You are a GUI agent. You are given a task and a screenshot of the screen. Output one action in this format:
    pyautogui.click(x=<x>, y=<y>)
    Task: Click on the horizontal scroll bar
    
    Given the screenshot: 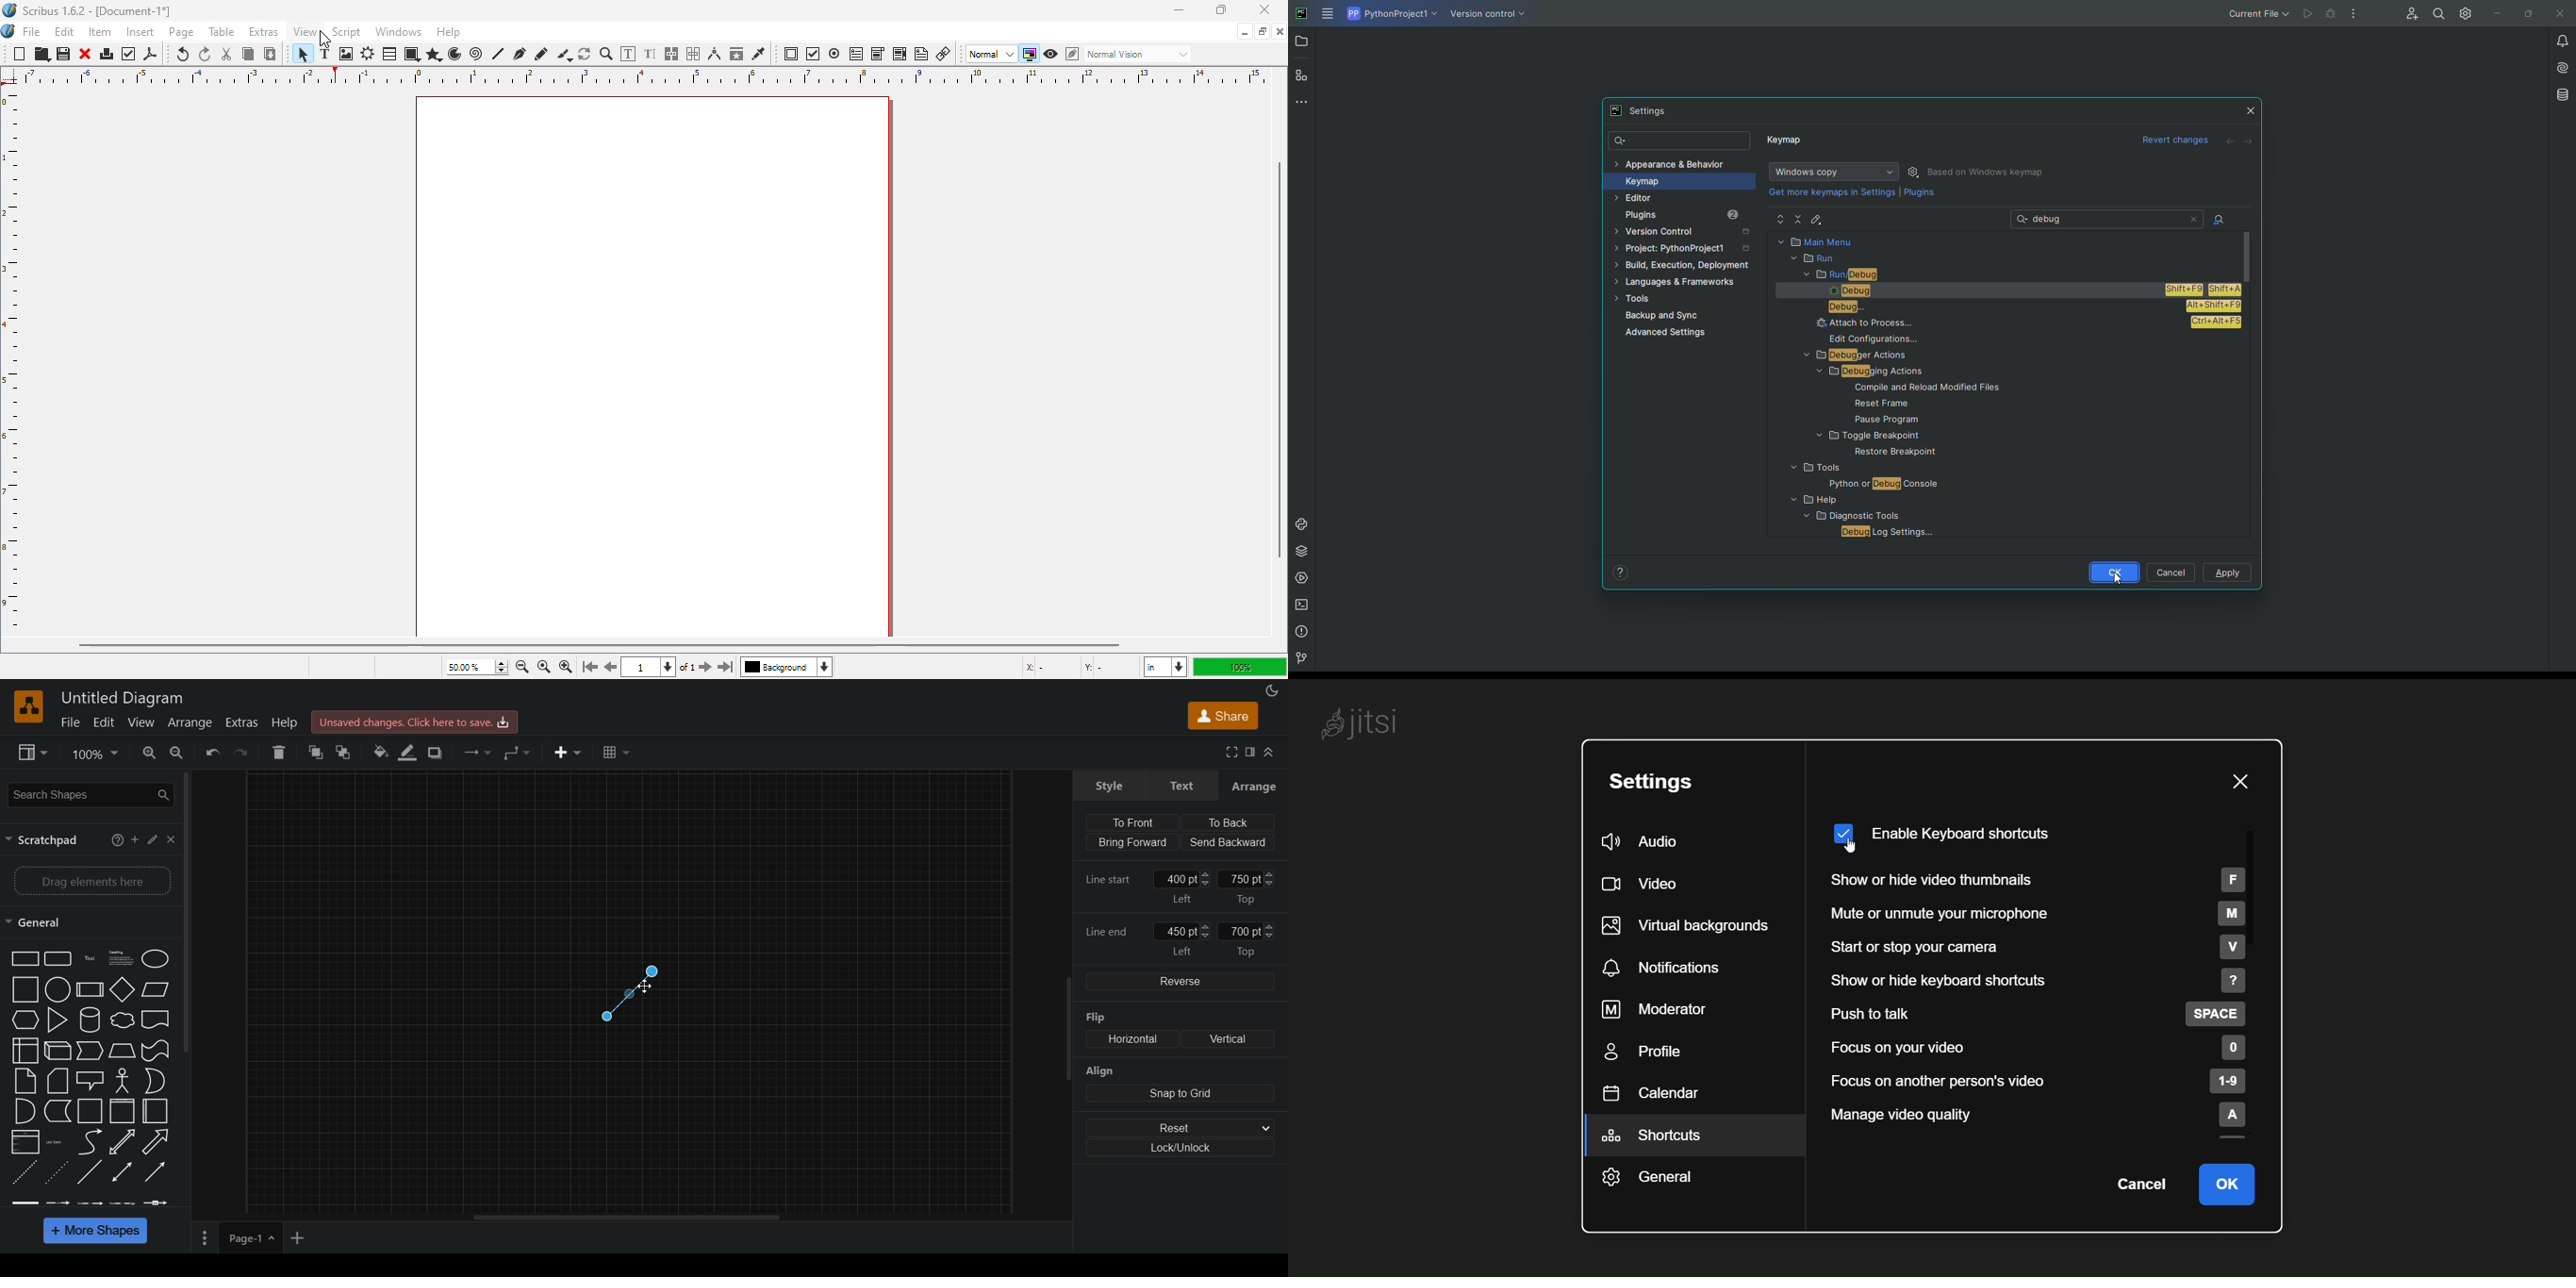 What is the action you would take?
    pyautogui.click(x=599, y=644)
    